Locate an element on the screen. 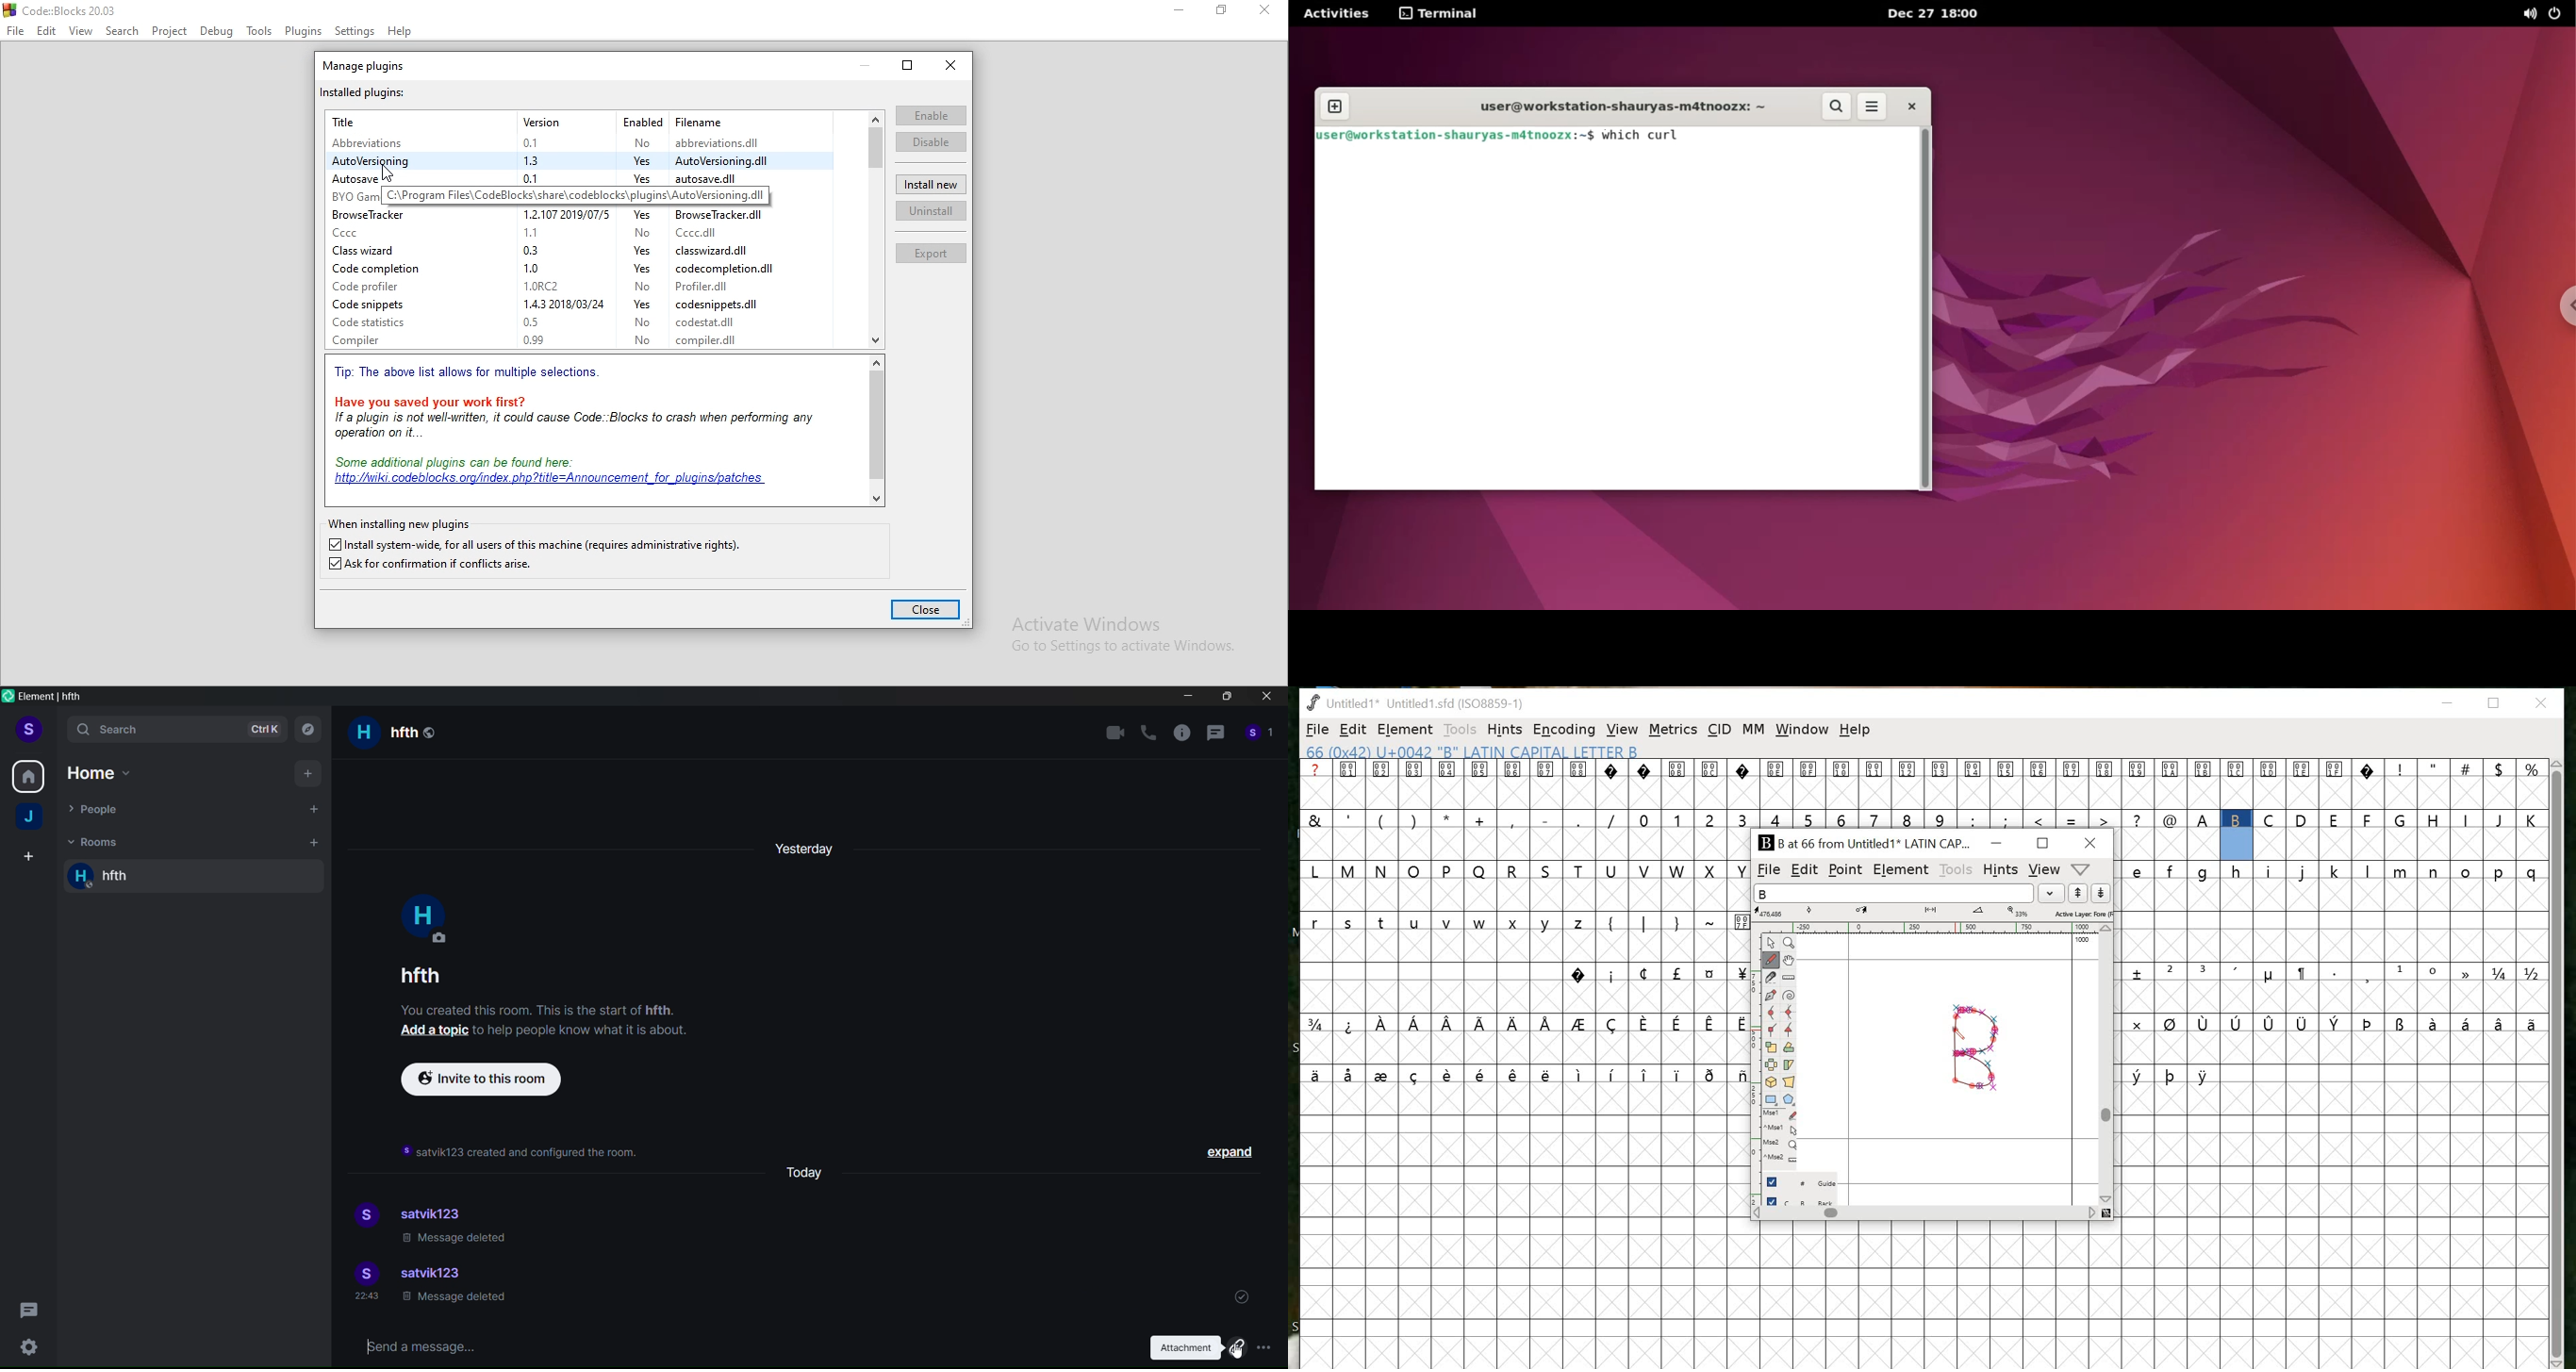 The image size is (2576, 1372). name is located at coordinates (417, 975).